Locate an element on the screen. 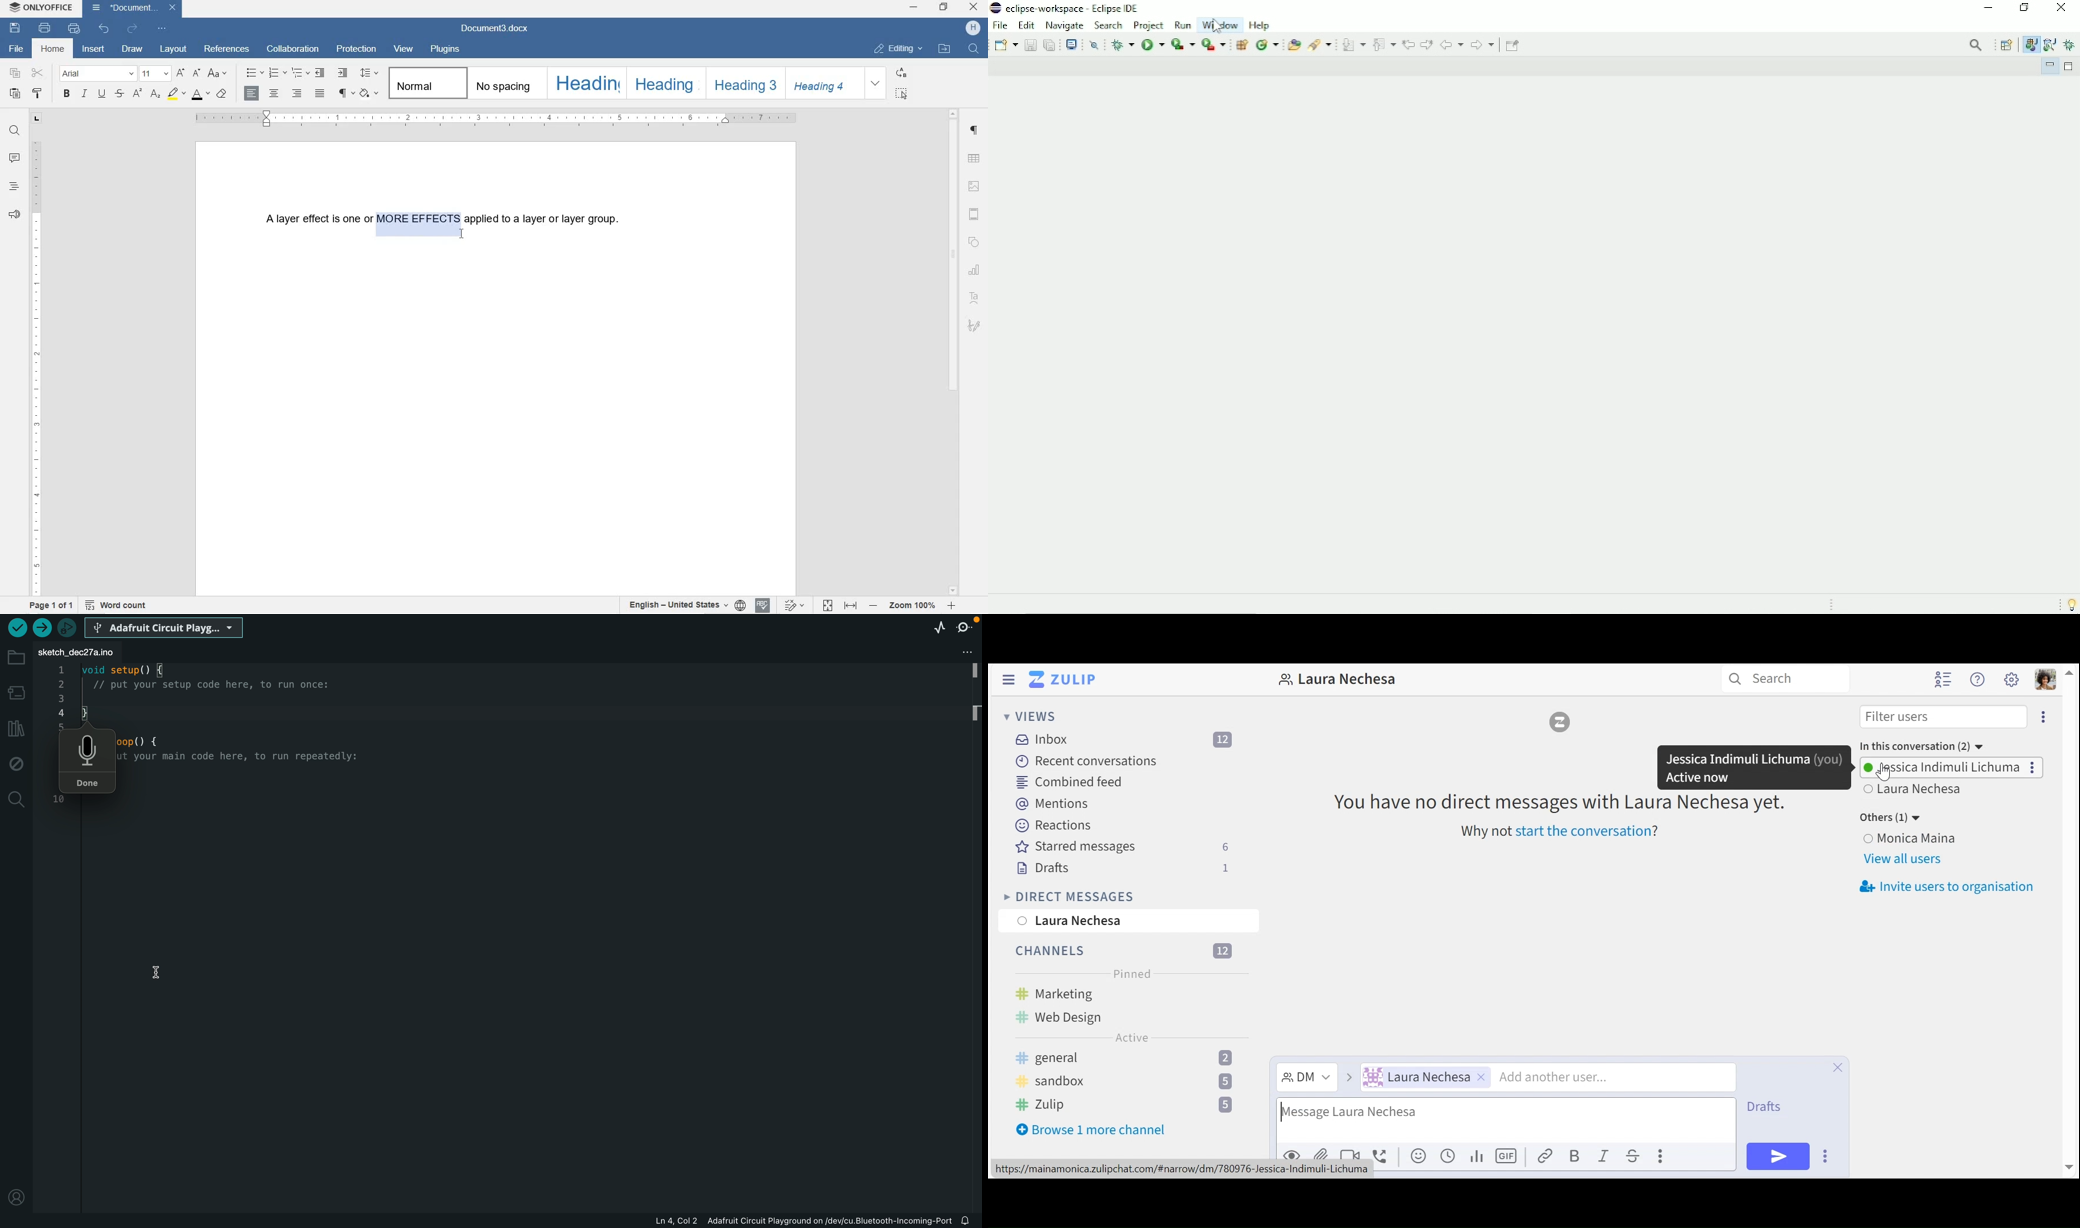 This screenshot has width=2100, height=1232. Back is located at coordinates (1452, 45).